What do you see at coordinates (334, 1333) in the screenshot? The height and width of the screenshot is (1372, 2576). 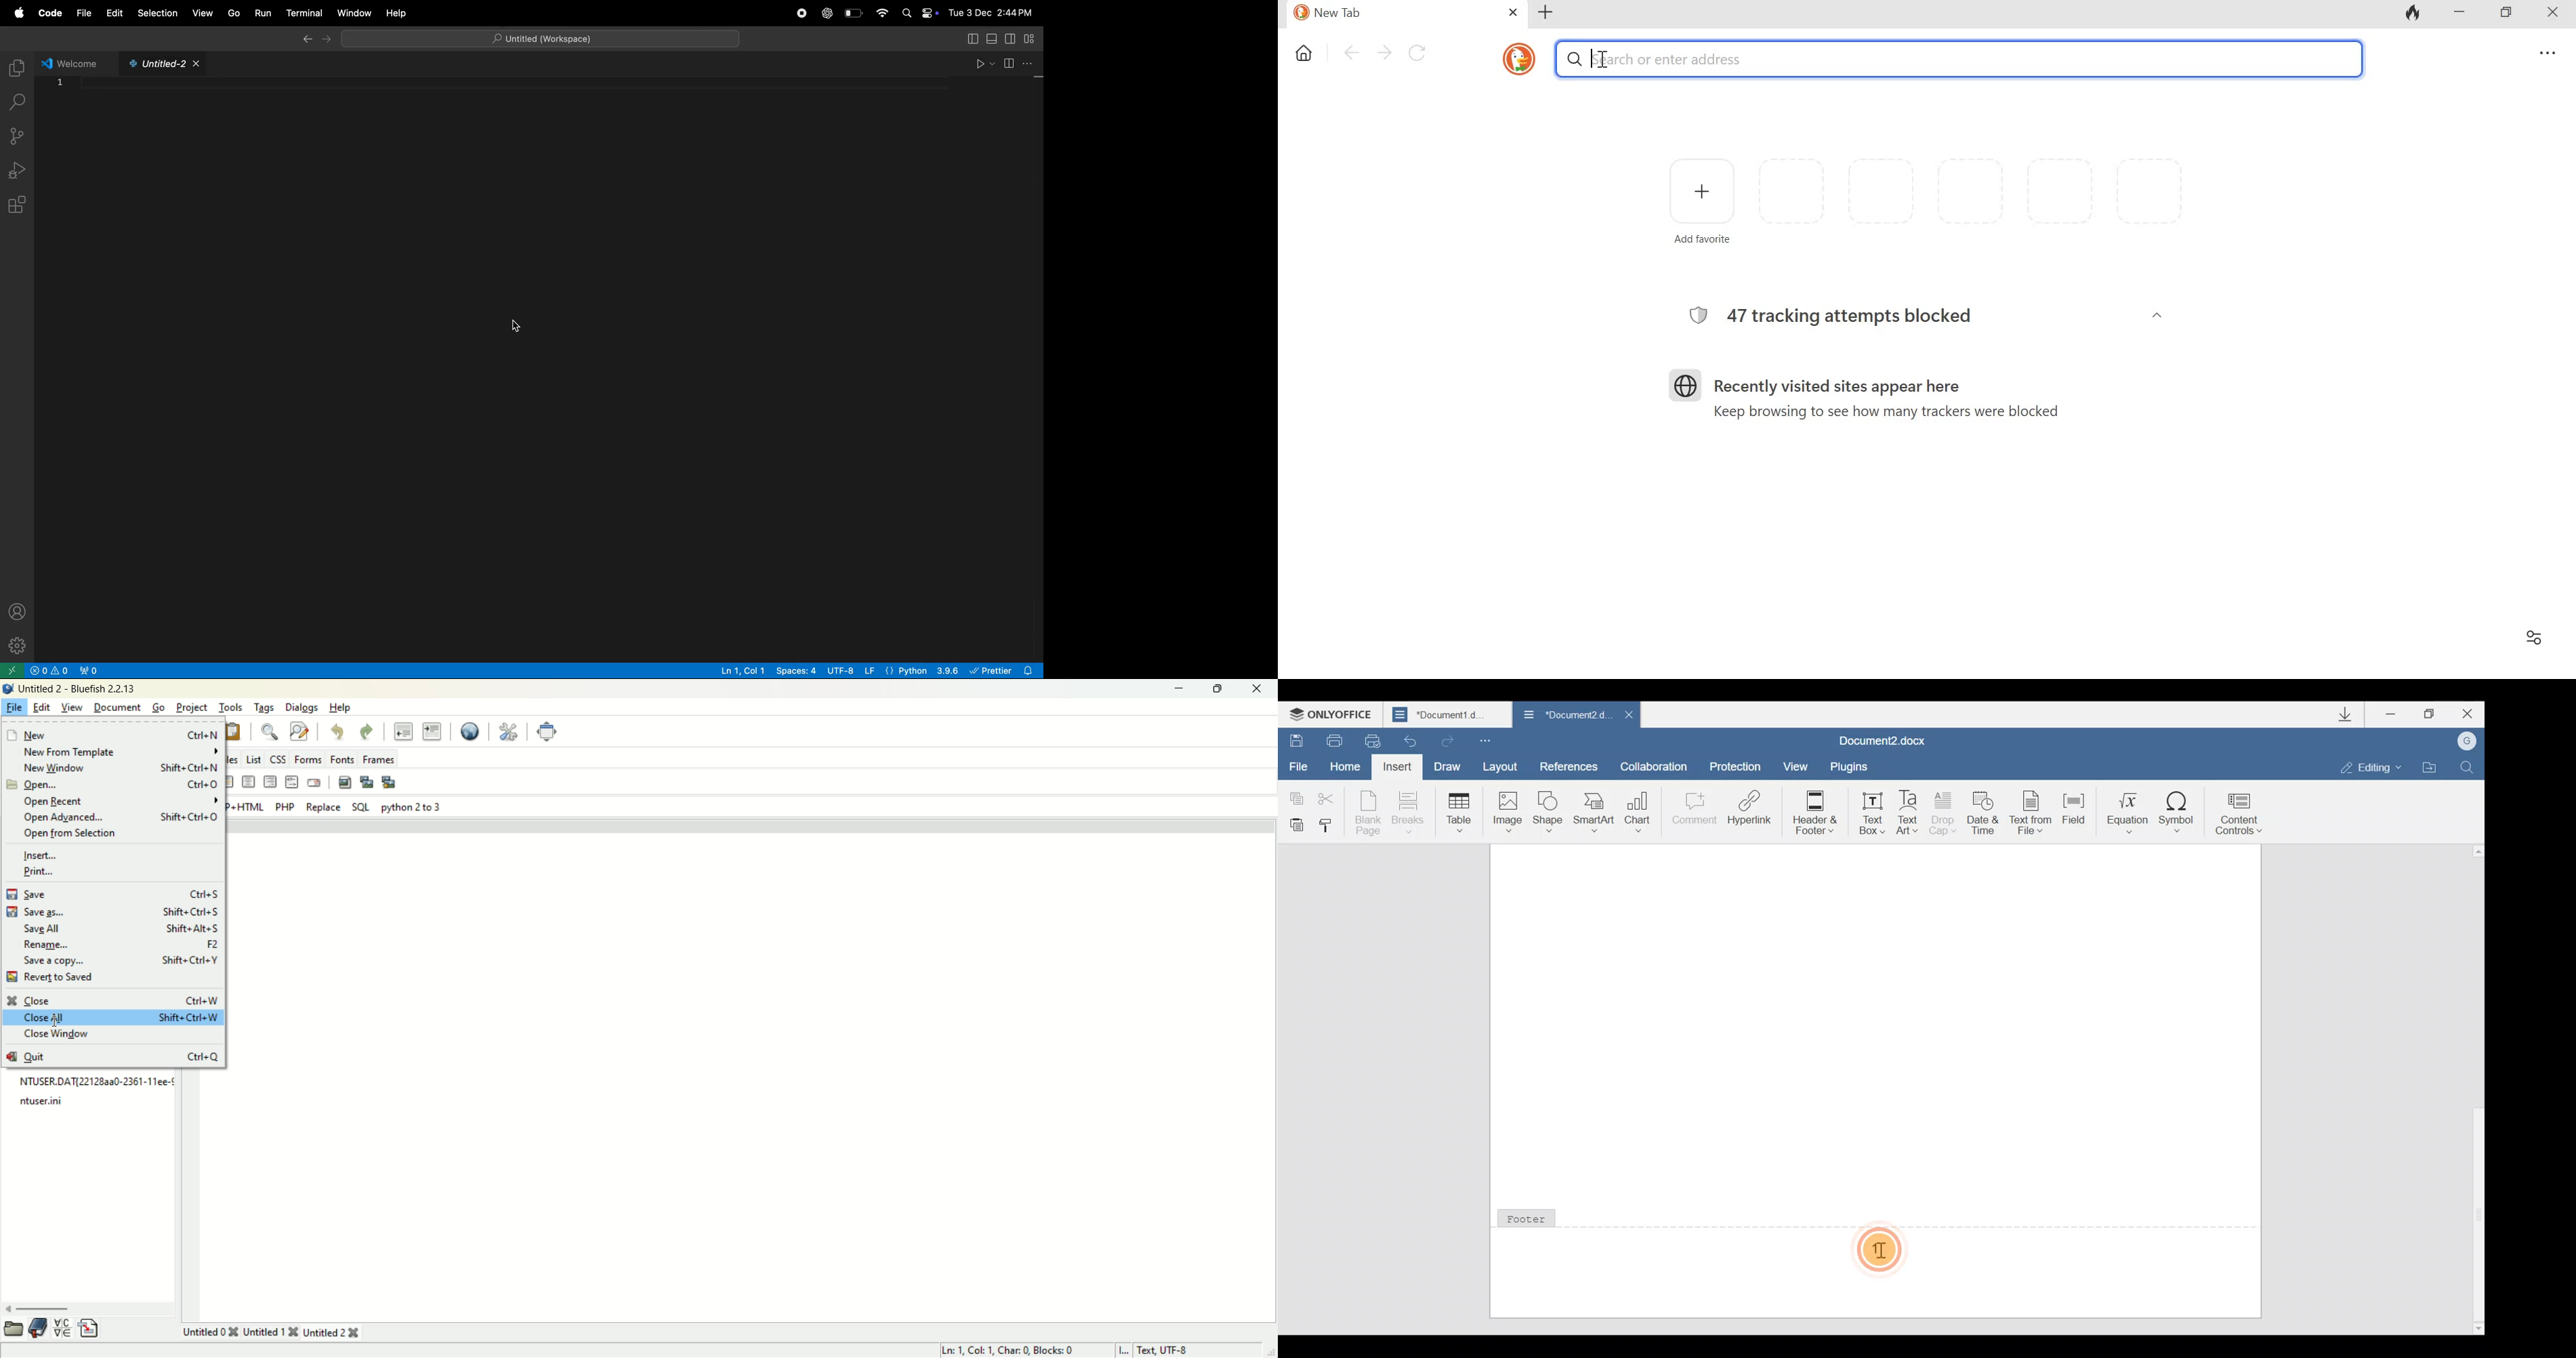 I see `untitle2` at bounding box center [334, 1333].